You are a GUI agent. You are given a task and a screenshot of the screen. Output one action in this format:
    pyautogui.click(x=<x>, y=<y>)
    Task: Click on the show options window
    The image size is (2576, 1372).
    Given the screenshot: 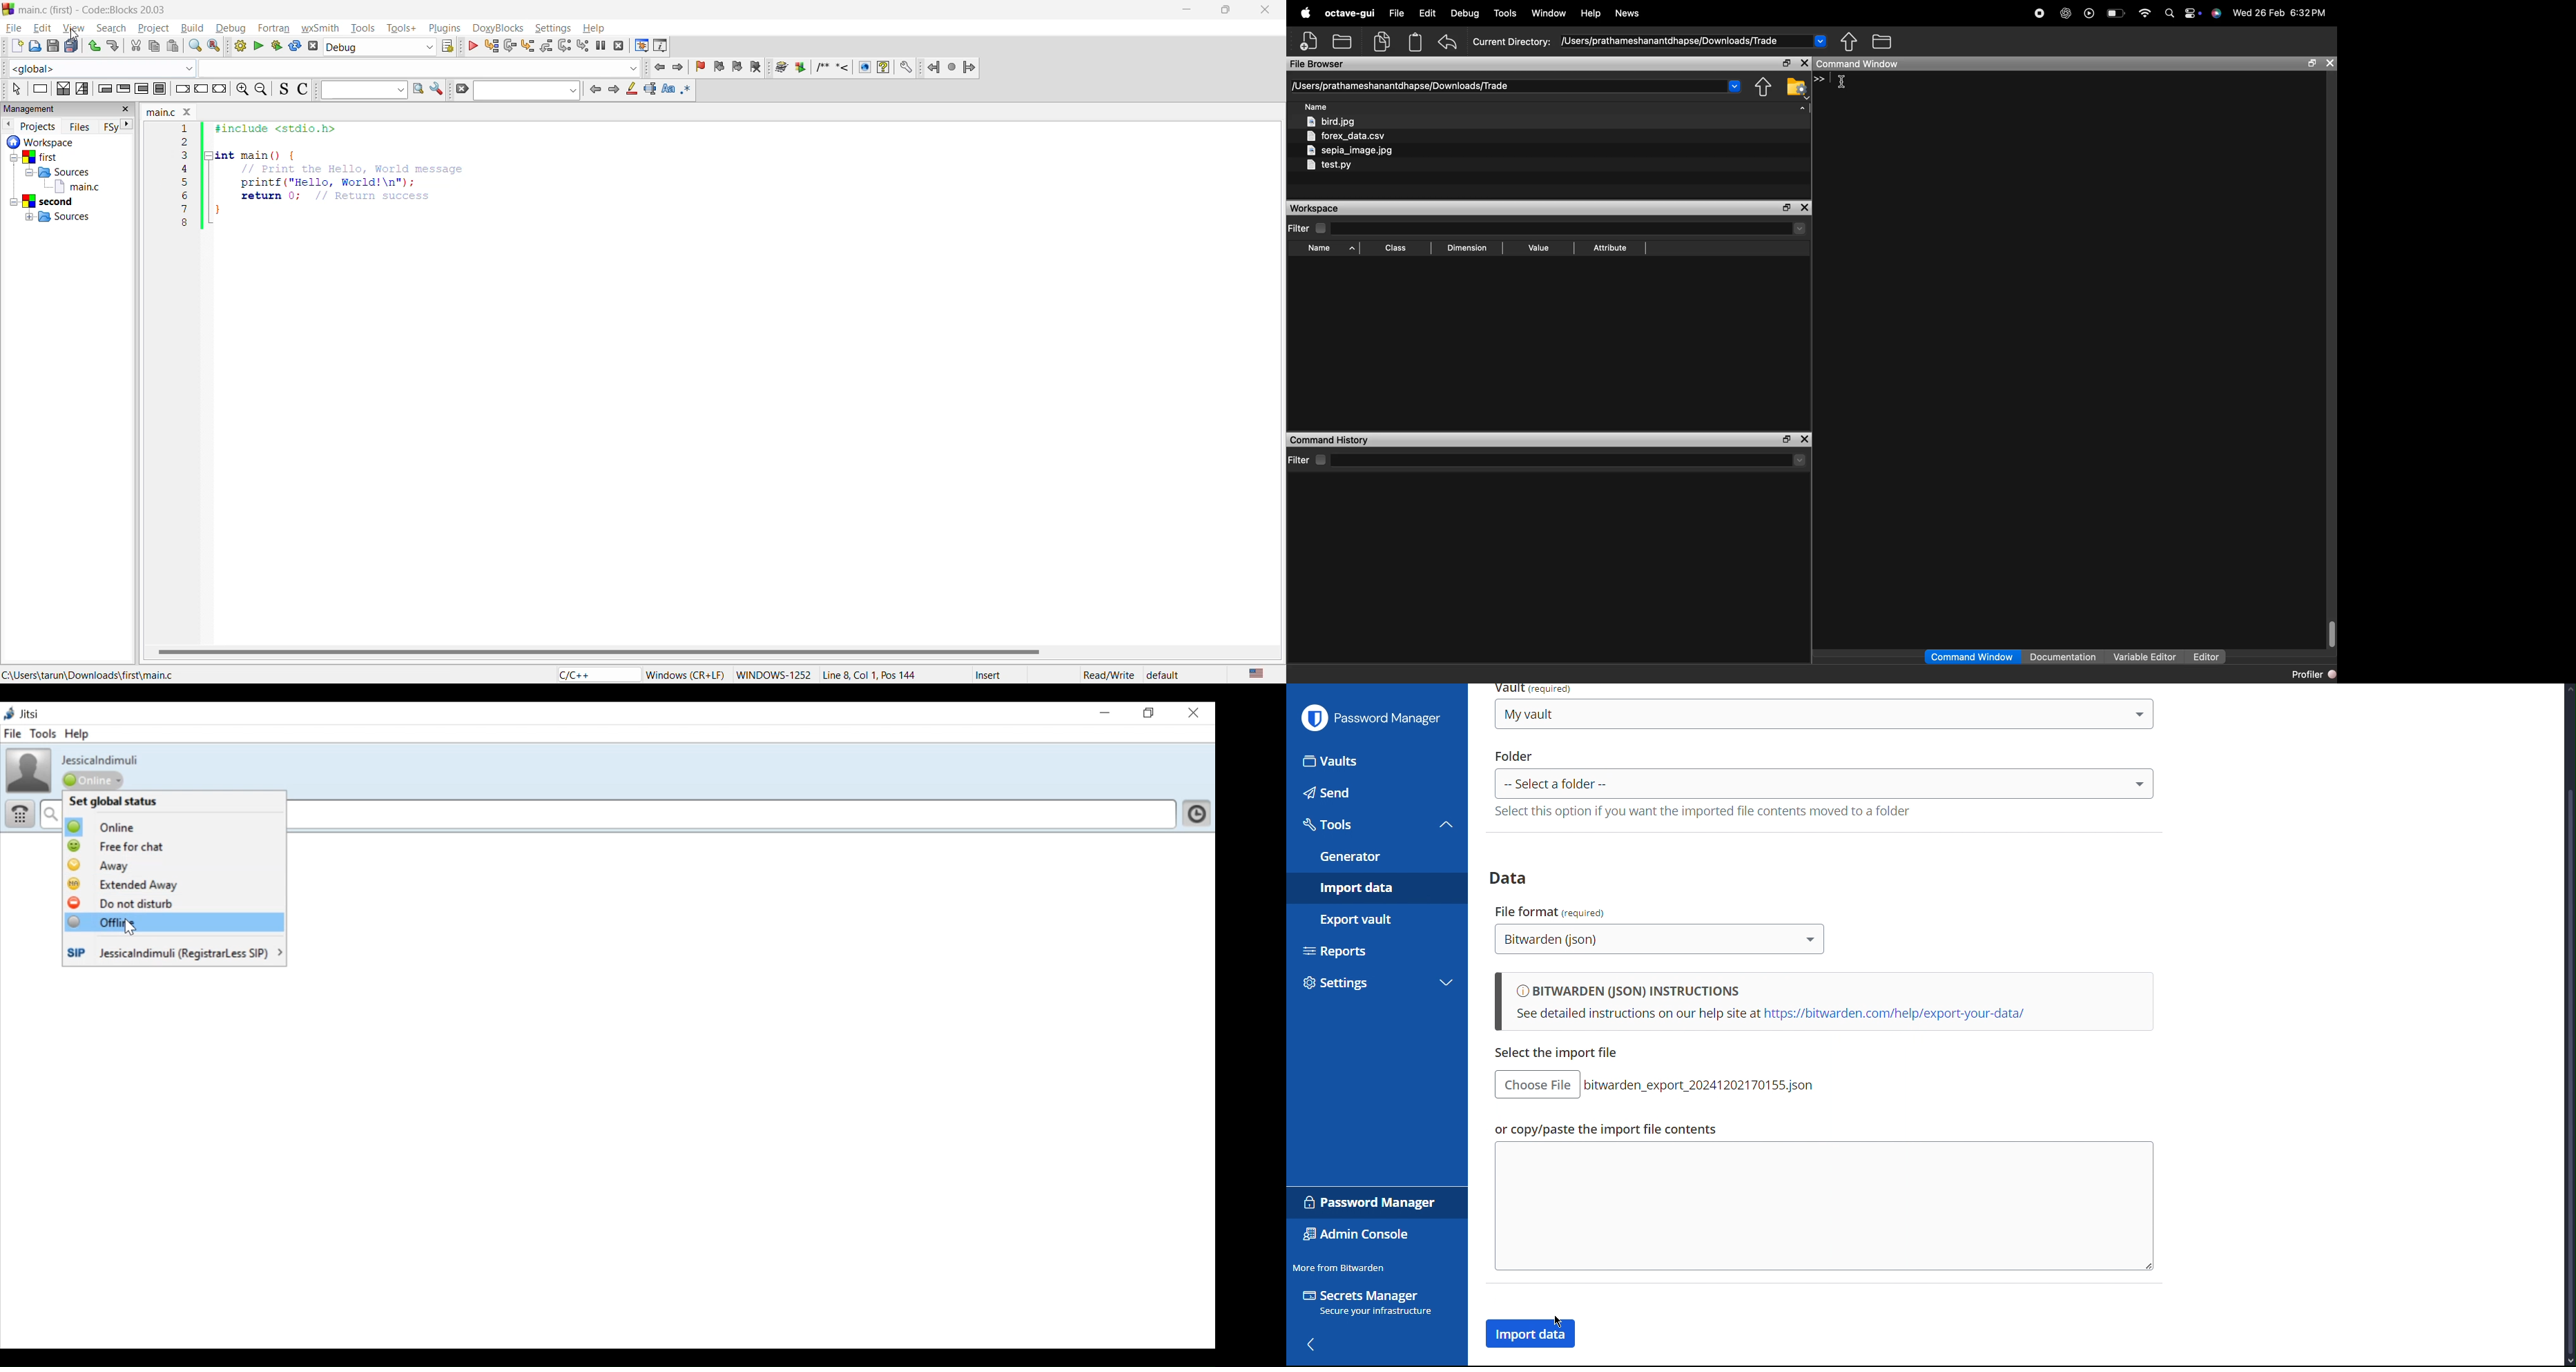 What is the action you would take?
    pyautogui.click(x=438, y=90)
    